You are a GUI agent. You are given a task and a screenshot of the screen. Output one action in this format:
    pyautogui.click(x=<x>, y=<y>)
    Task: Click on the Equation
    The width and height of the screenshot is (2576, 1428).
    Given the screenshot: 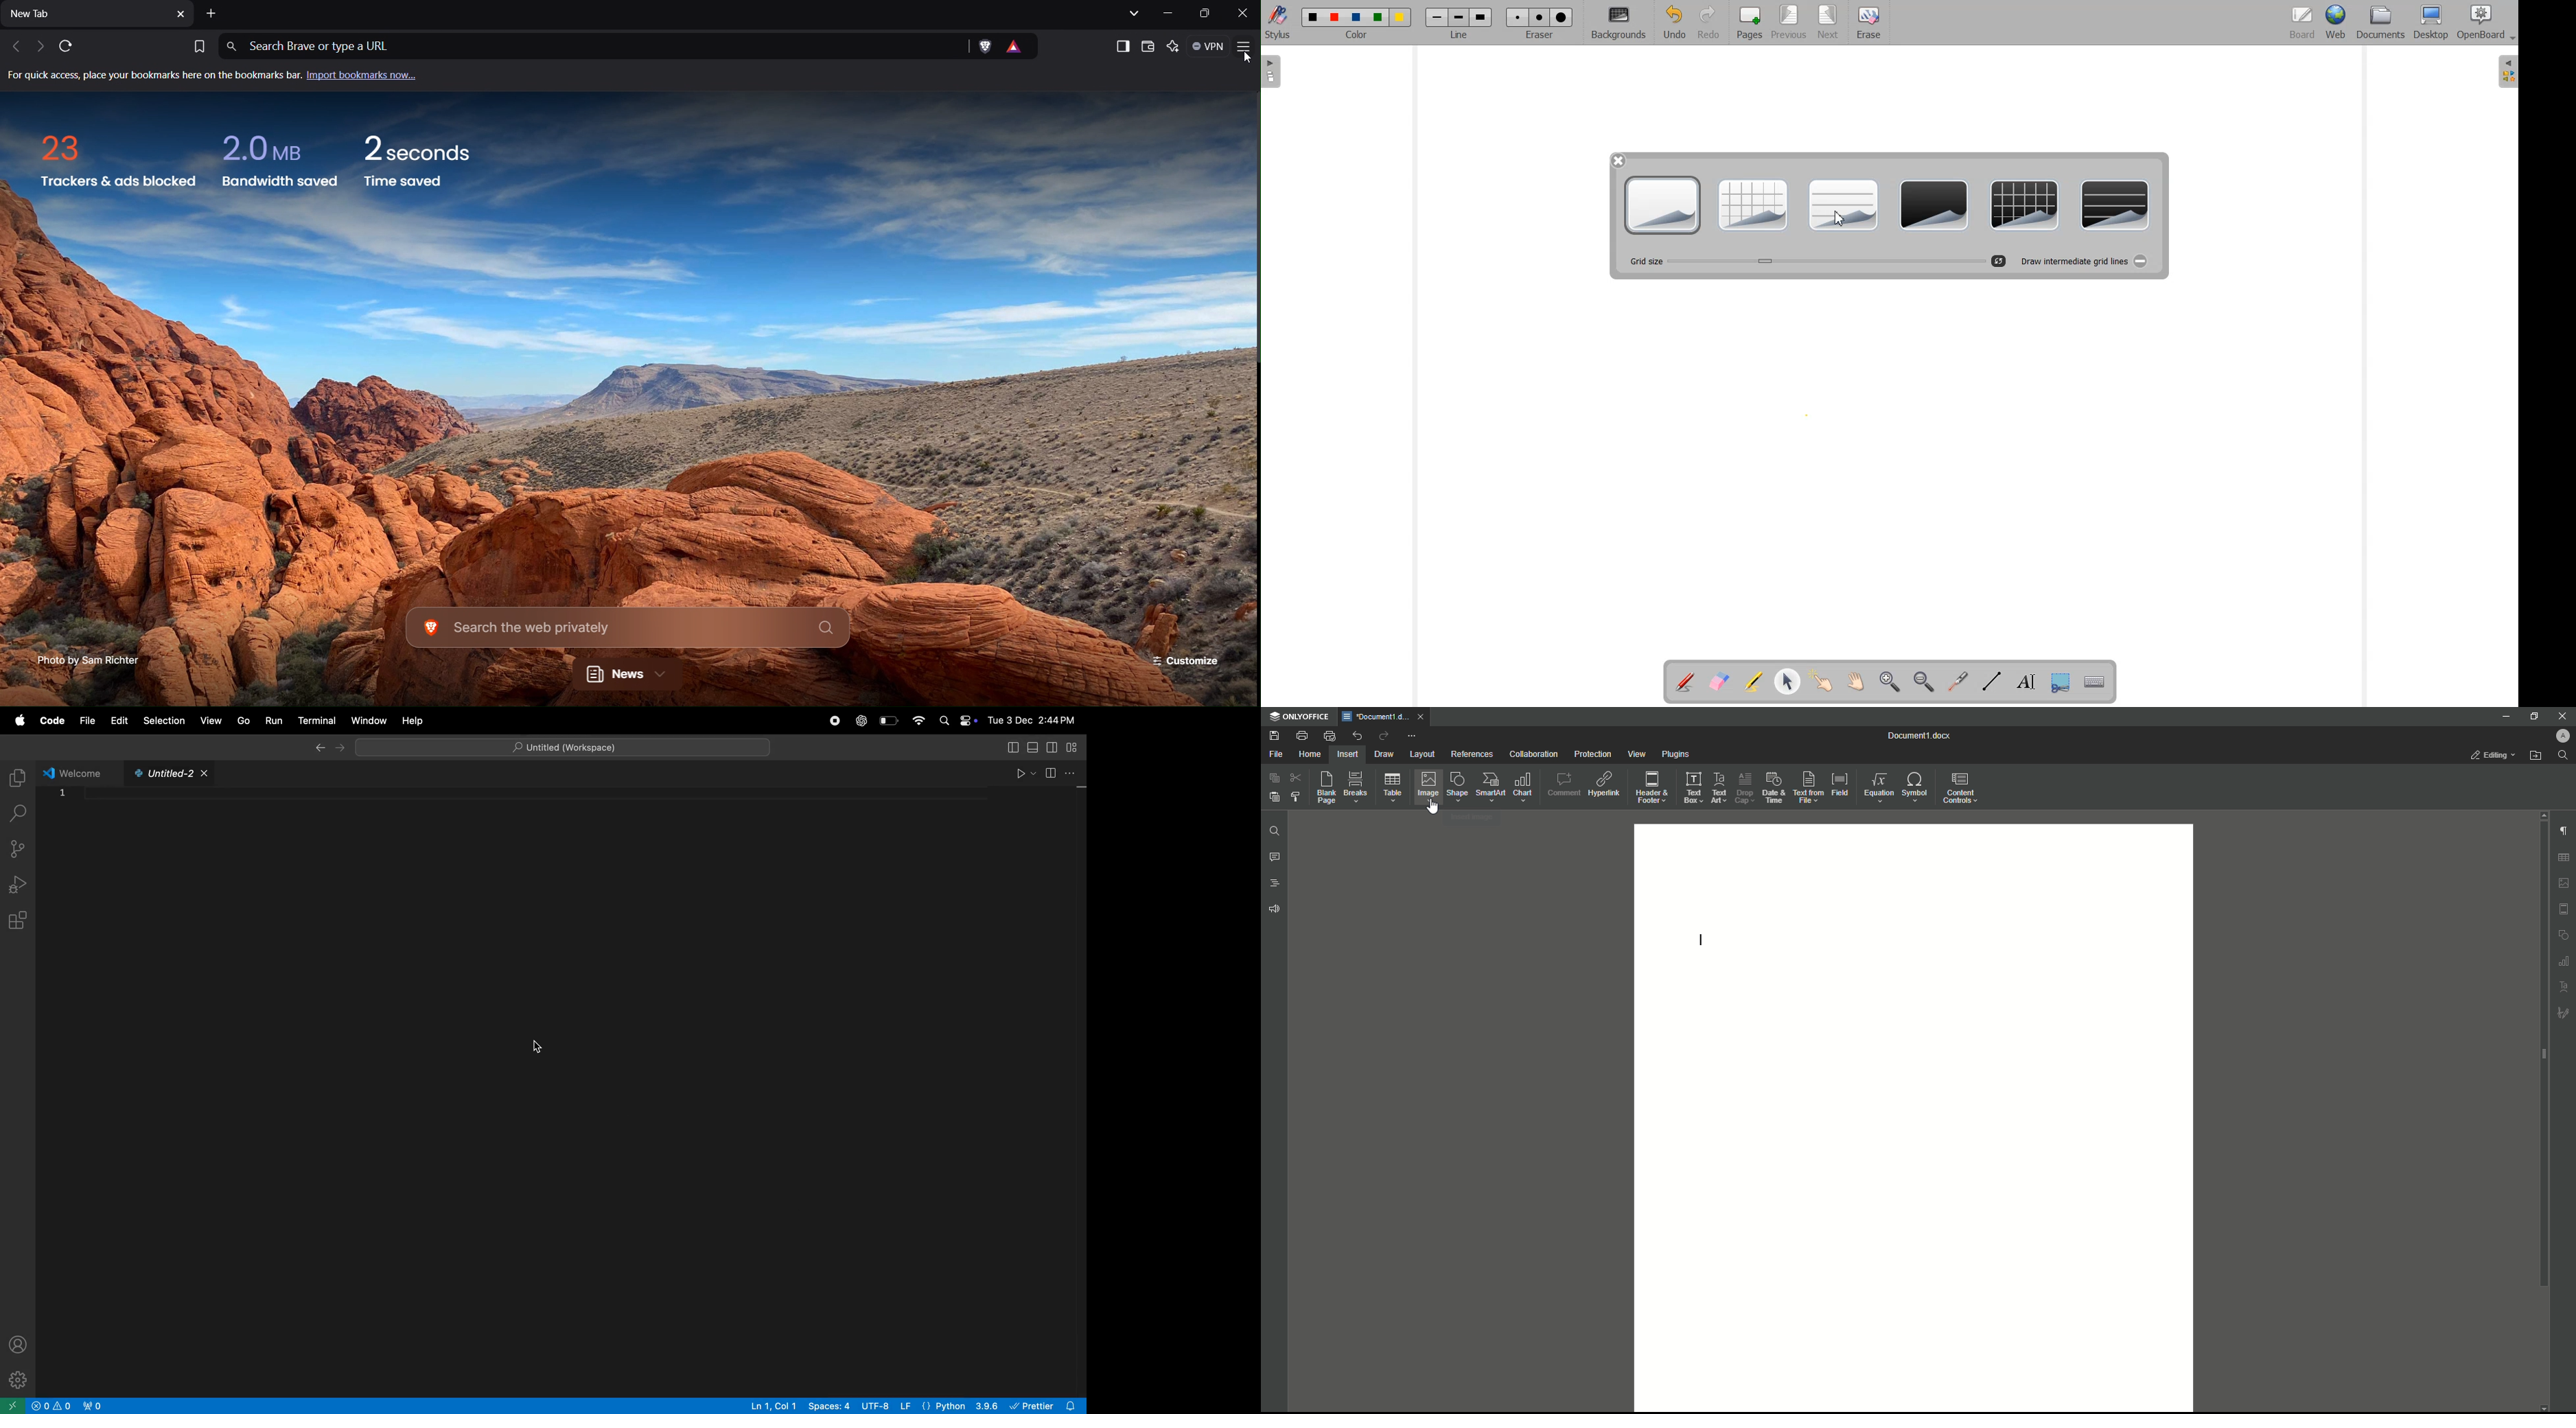 What is the action you would take?
    pyautogui.click(x=1875, y=789)
    